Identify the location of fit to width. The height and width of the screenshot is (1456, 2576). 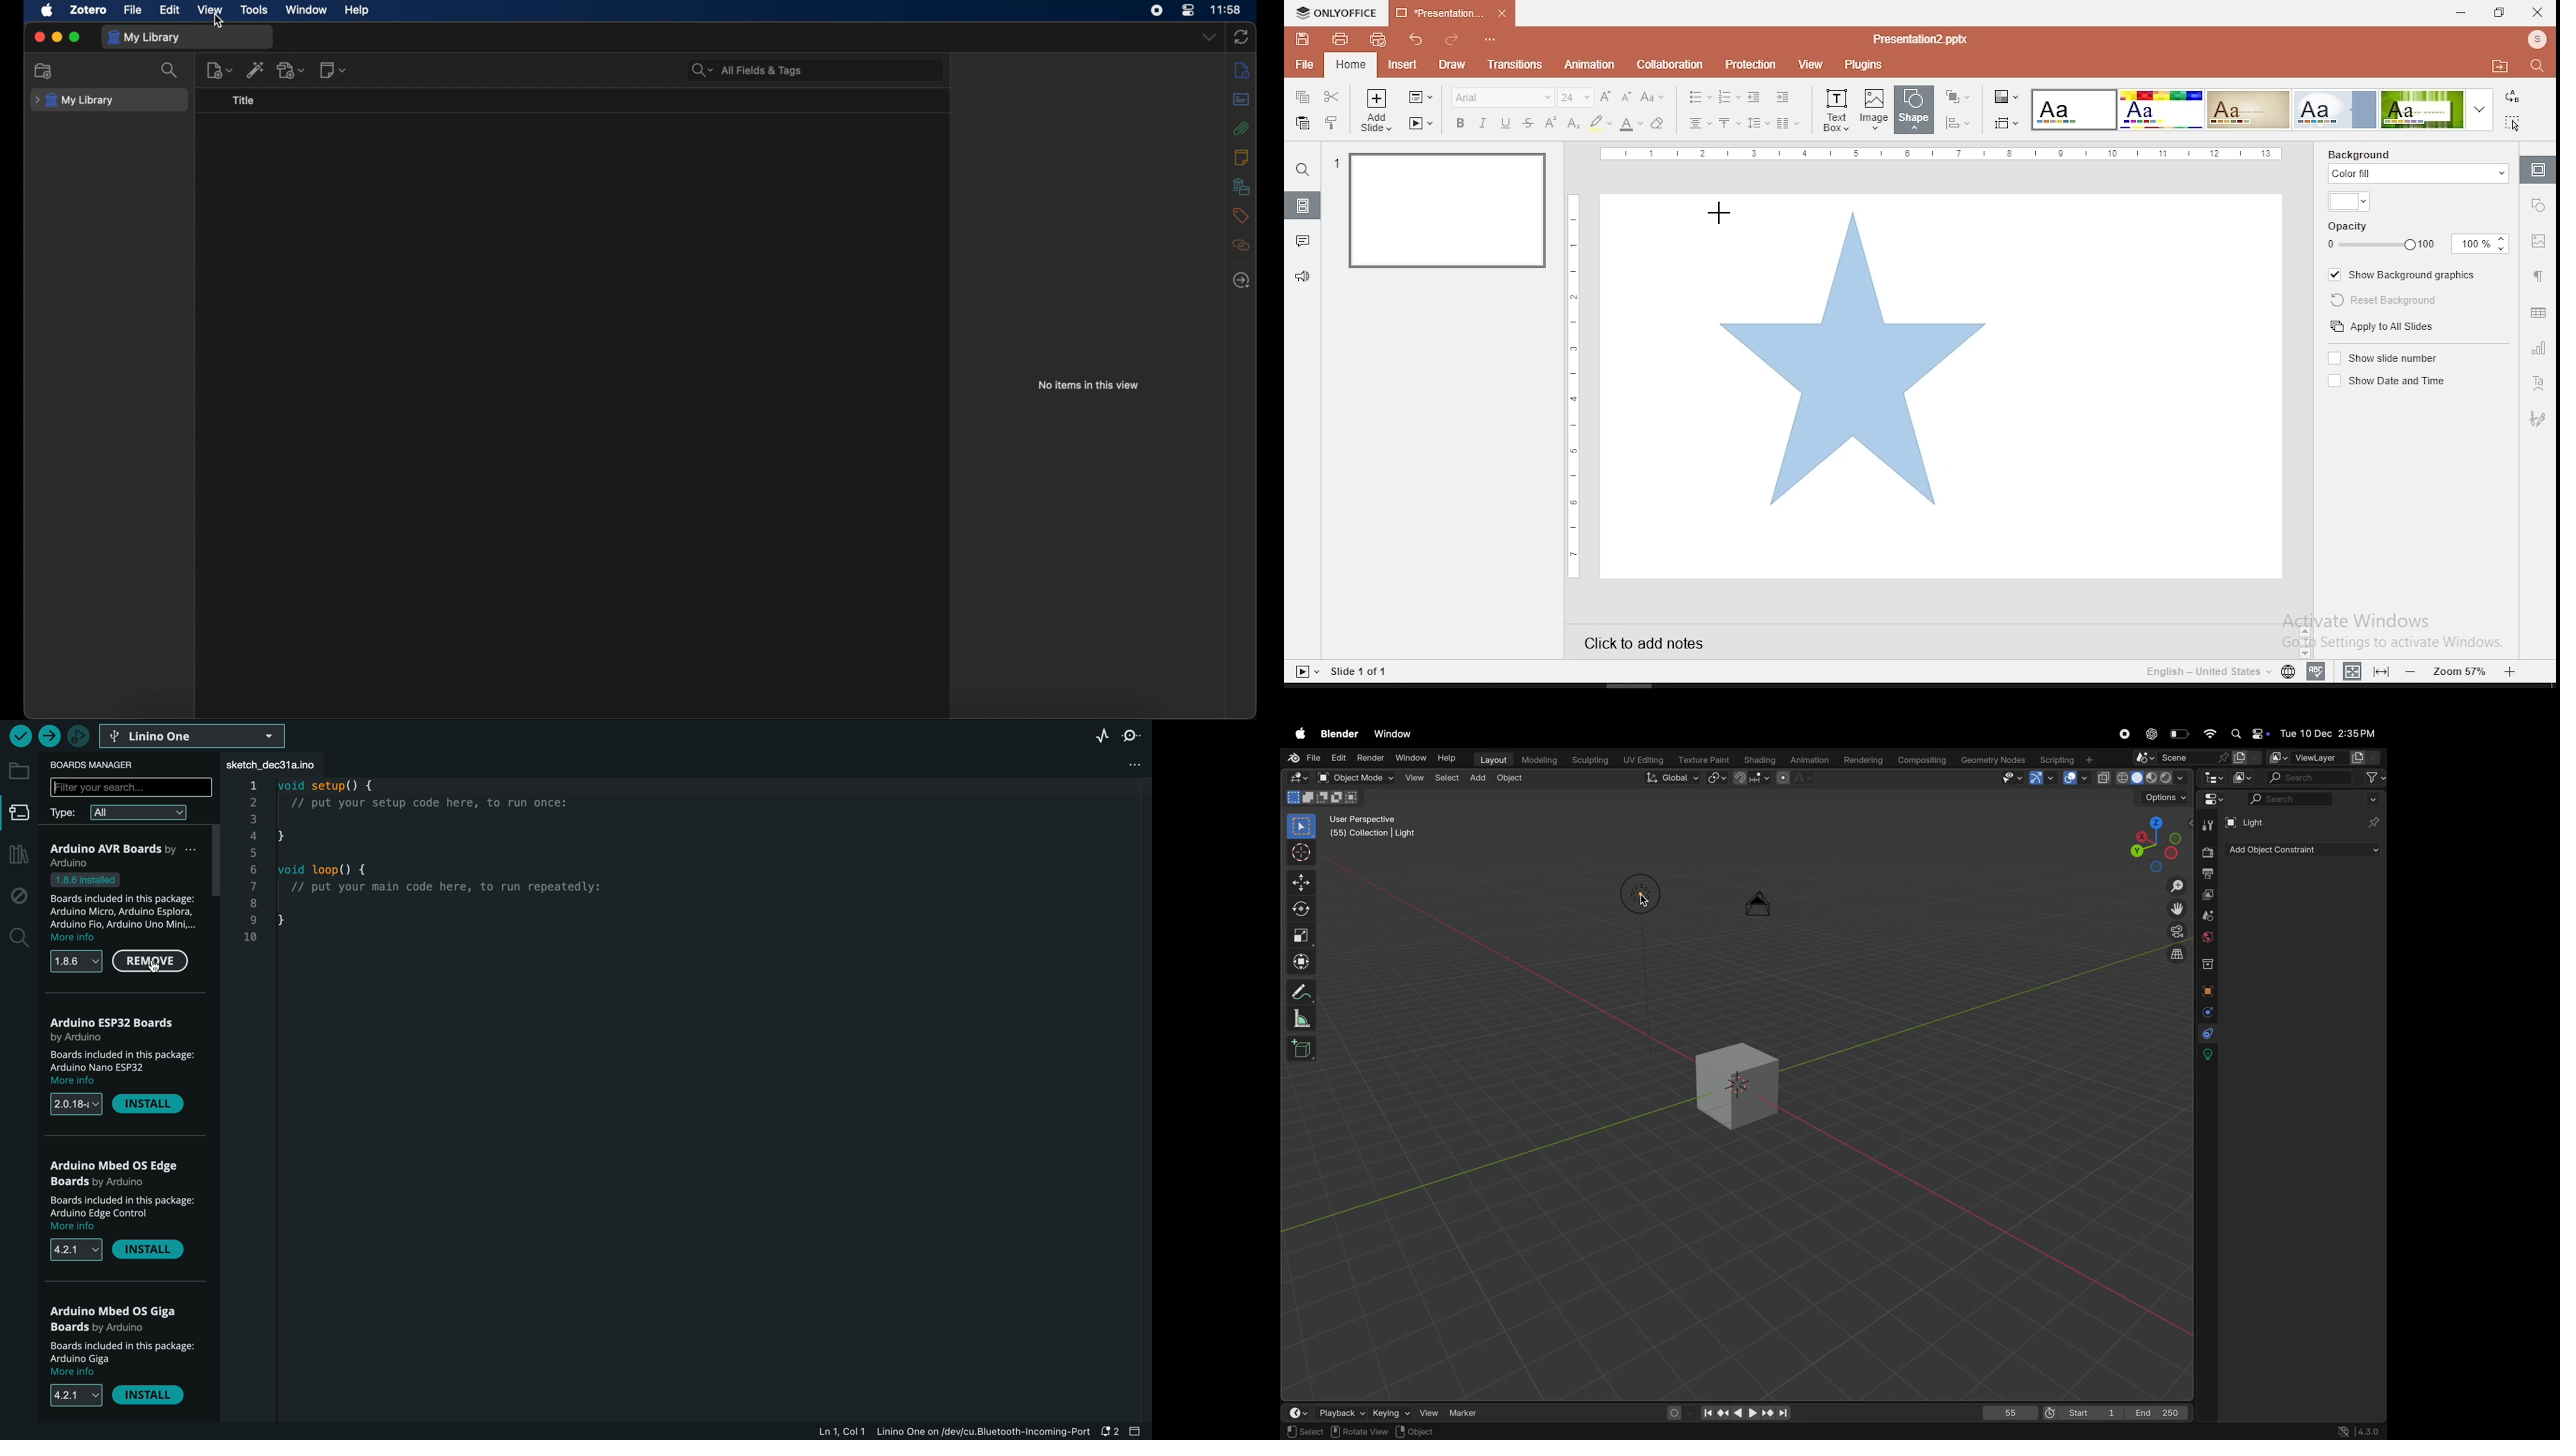
(2352, 670).